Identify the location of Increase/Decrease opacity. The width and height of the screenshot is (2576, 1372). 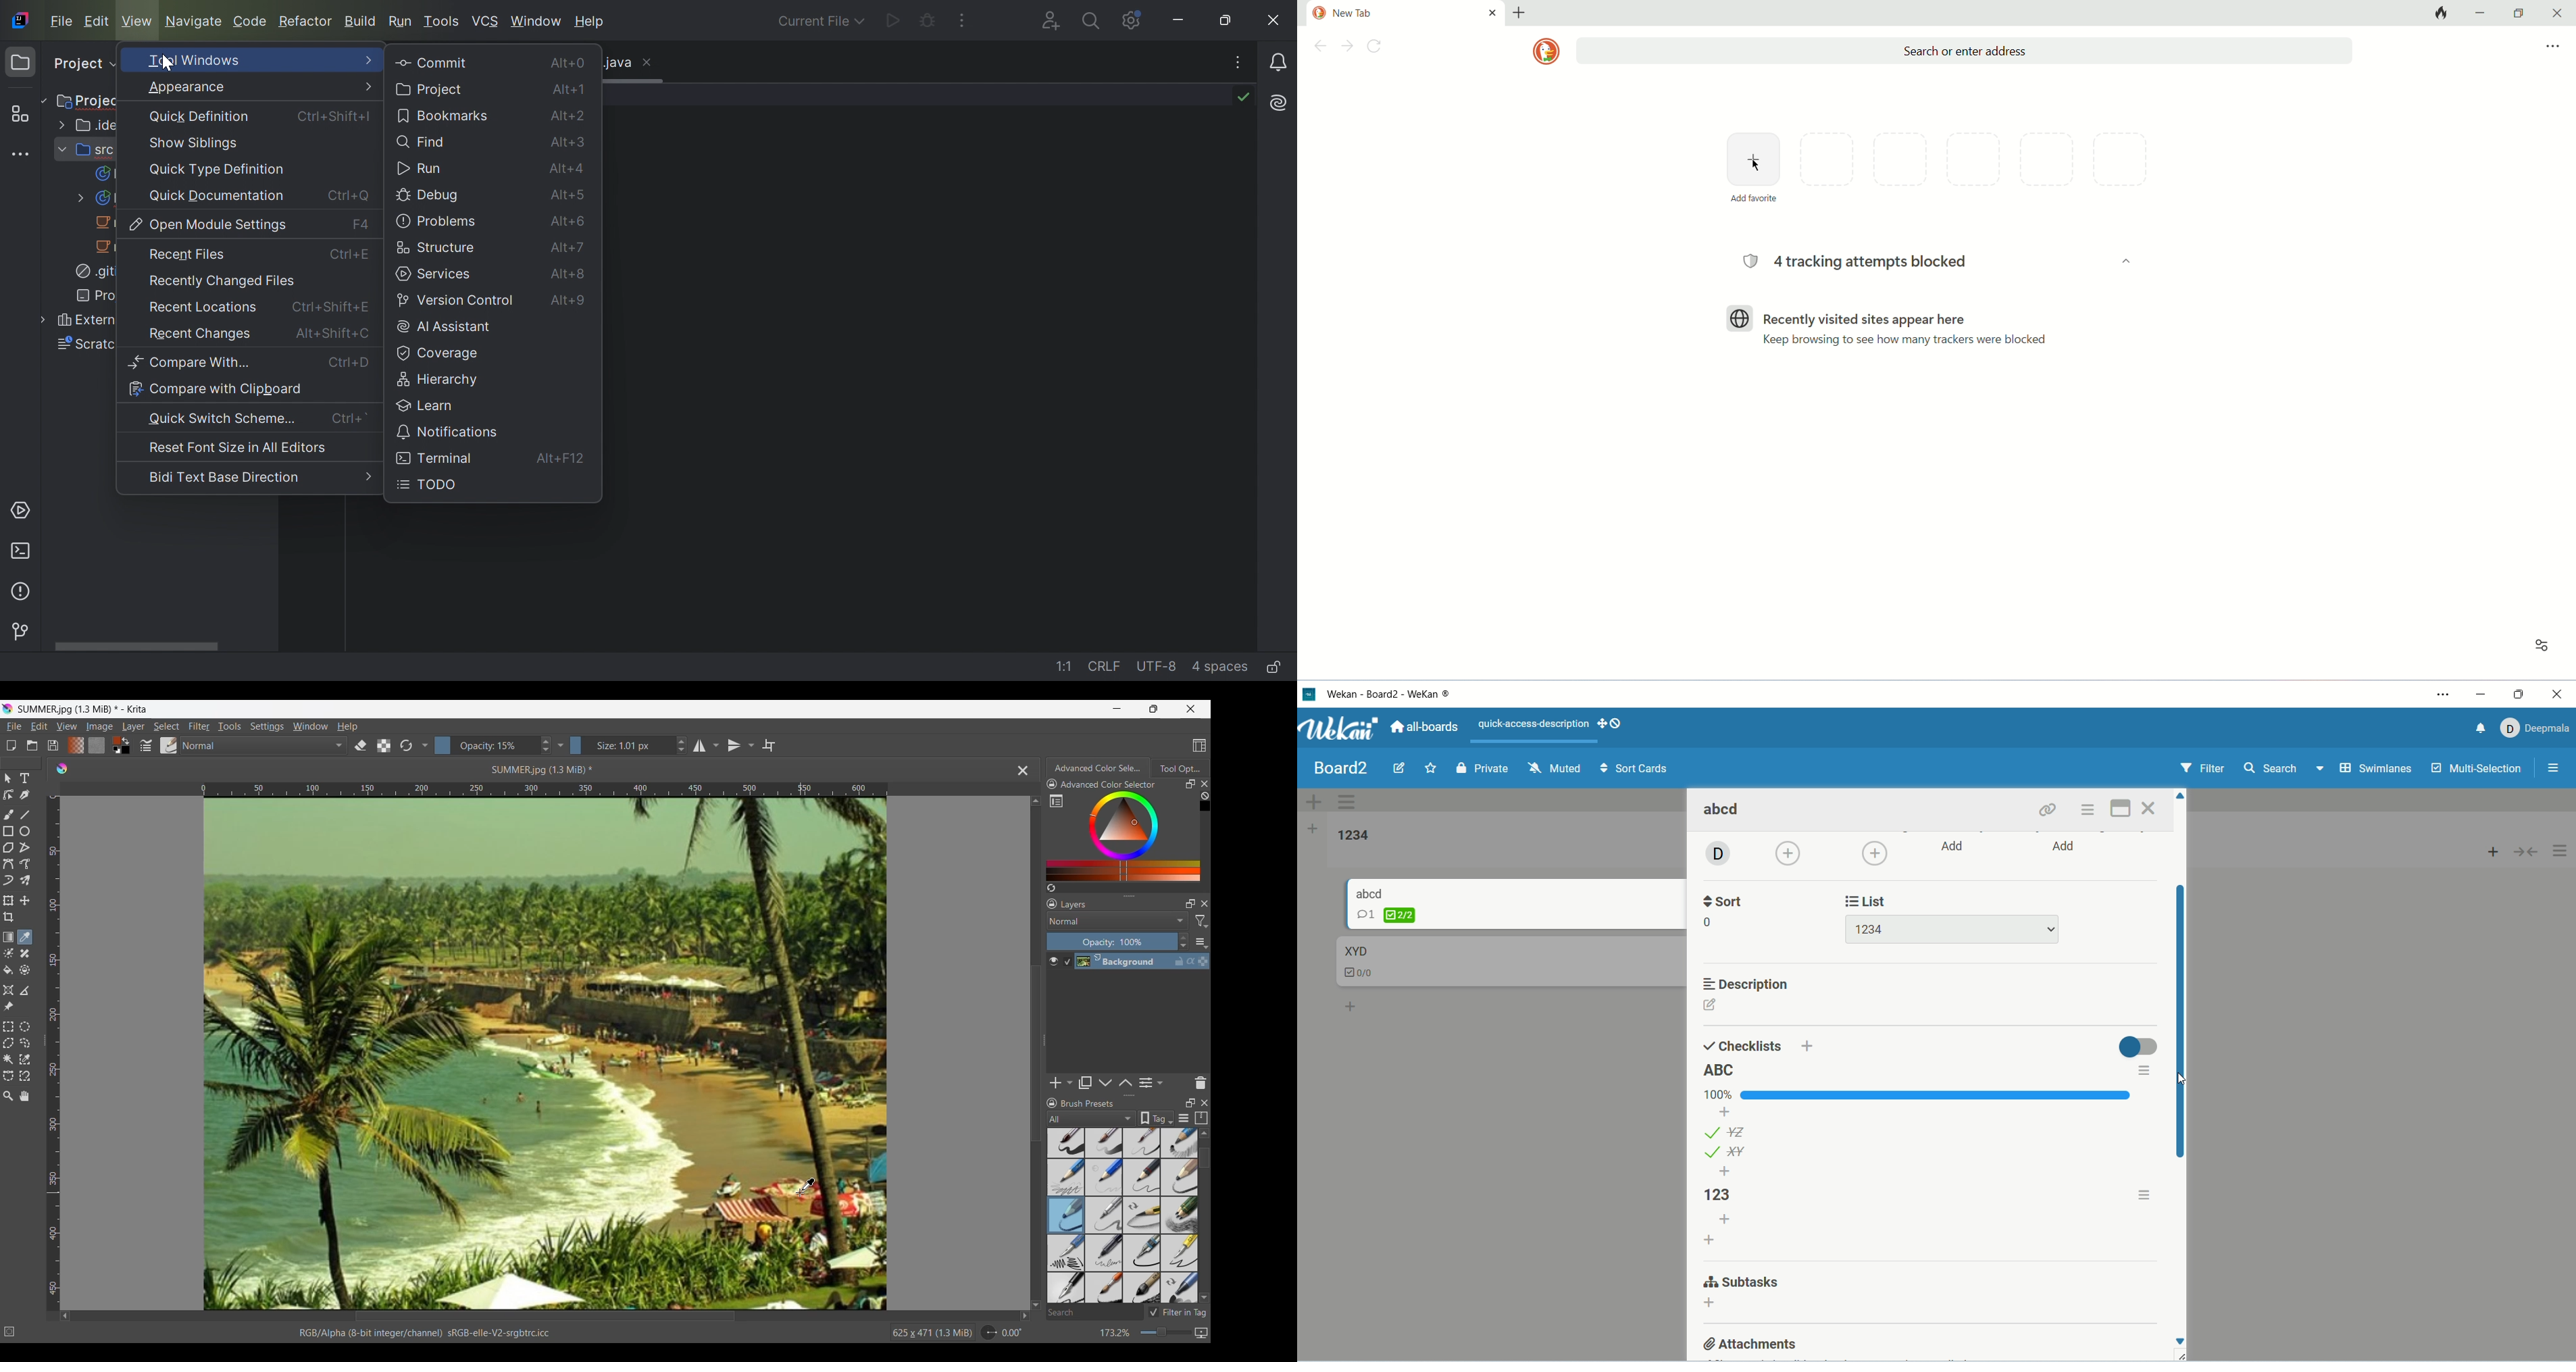
(1183, 942).